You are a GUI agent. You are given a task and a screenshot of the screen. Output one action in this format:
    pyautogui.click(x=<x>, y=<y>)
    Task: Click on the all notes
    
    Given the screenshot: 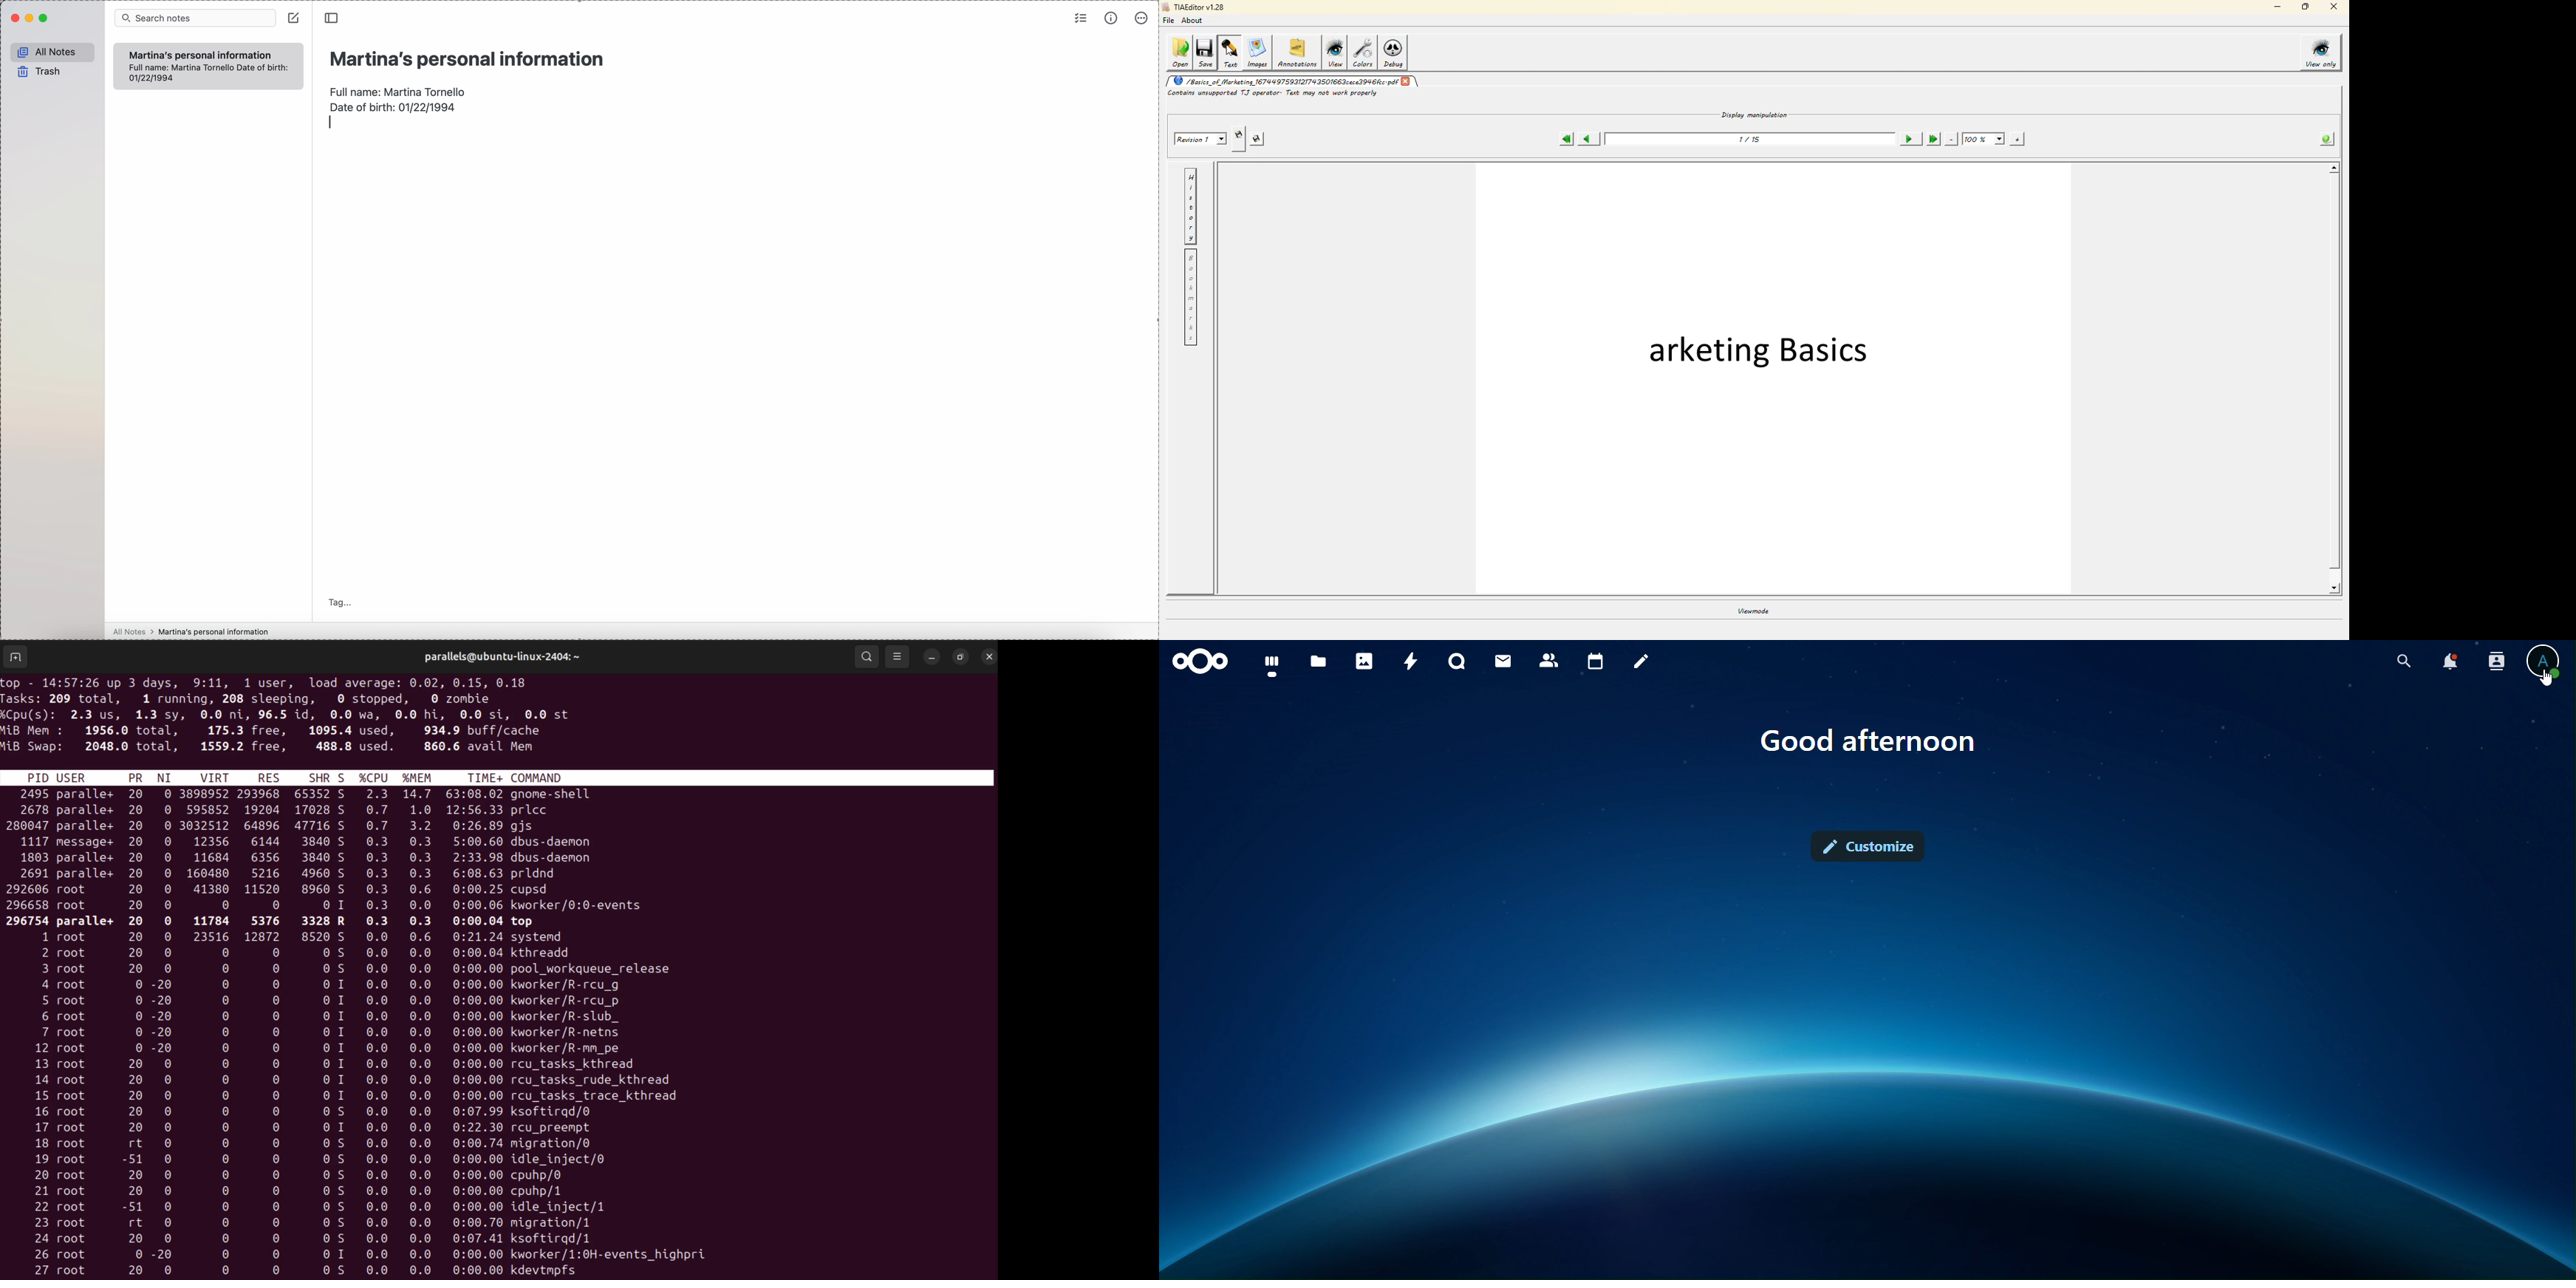 What is the action you would take?
    pyautogui.click(x=51, y=52)
    